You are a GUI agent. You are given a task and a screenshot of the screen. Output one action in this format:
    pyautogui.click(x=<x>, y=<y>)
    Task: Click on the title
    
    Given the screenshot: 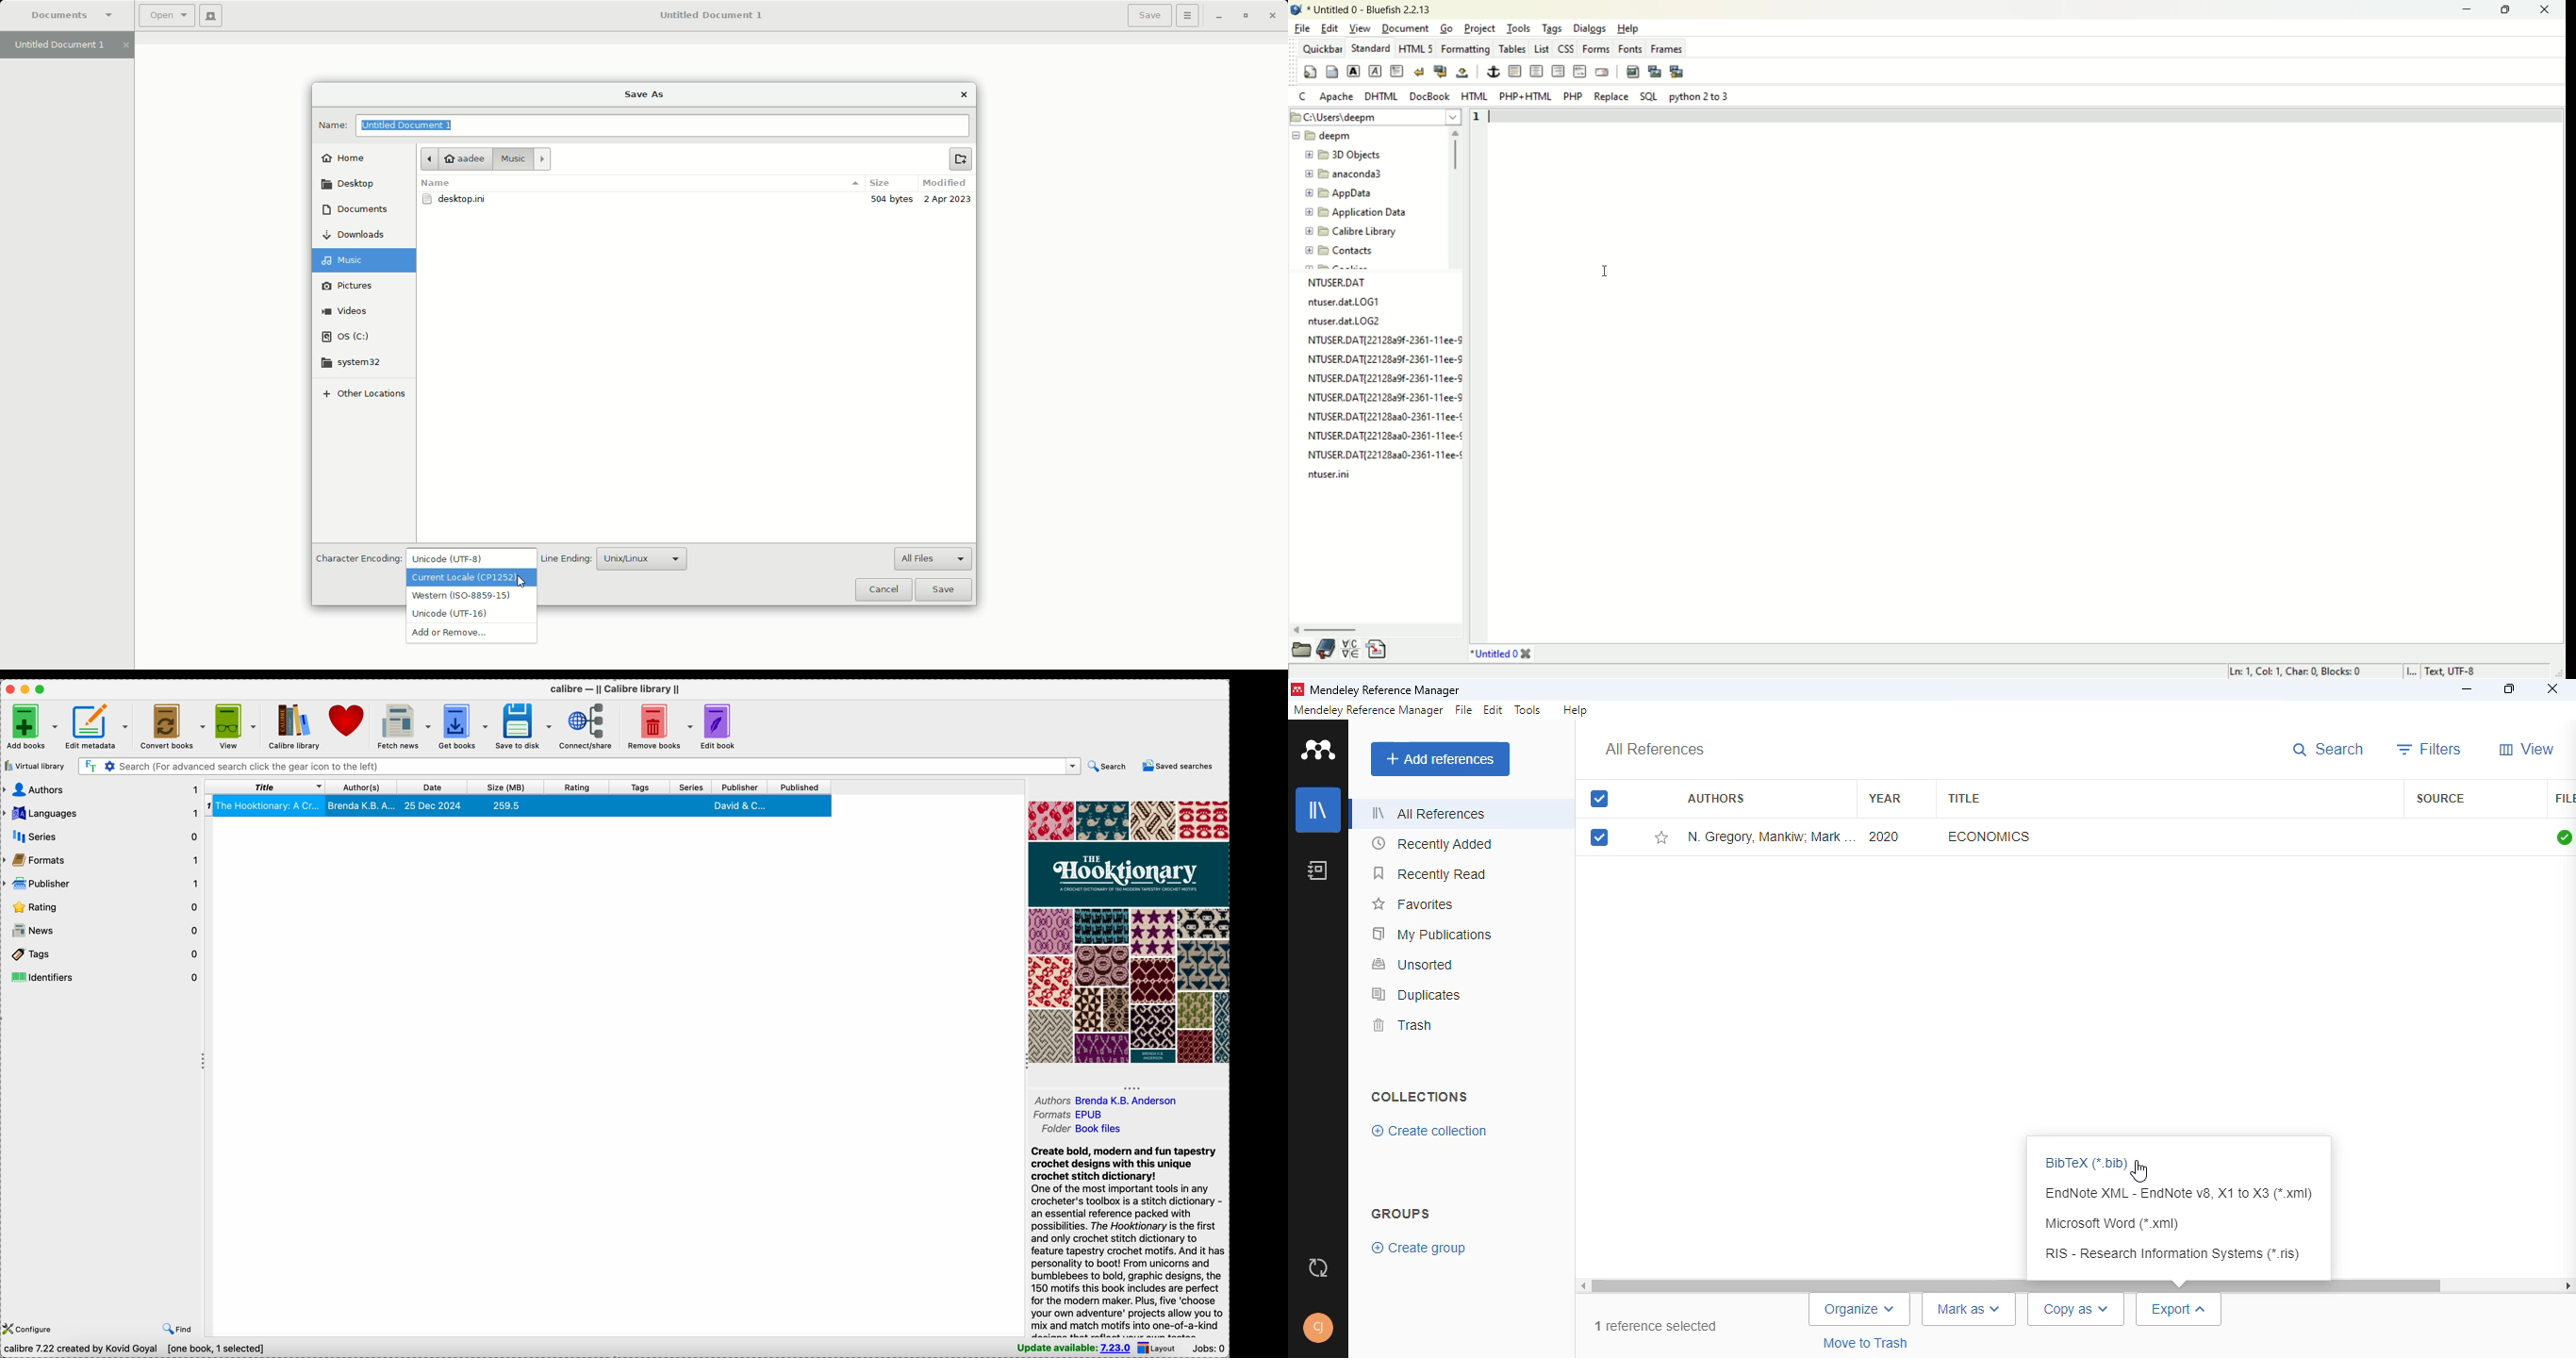 What is the action you would take?
    pyautogui.click(x=1370, y=11)
    